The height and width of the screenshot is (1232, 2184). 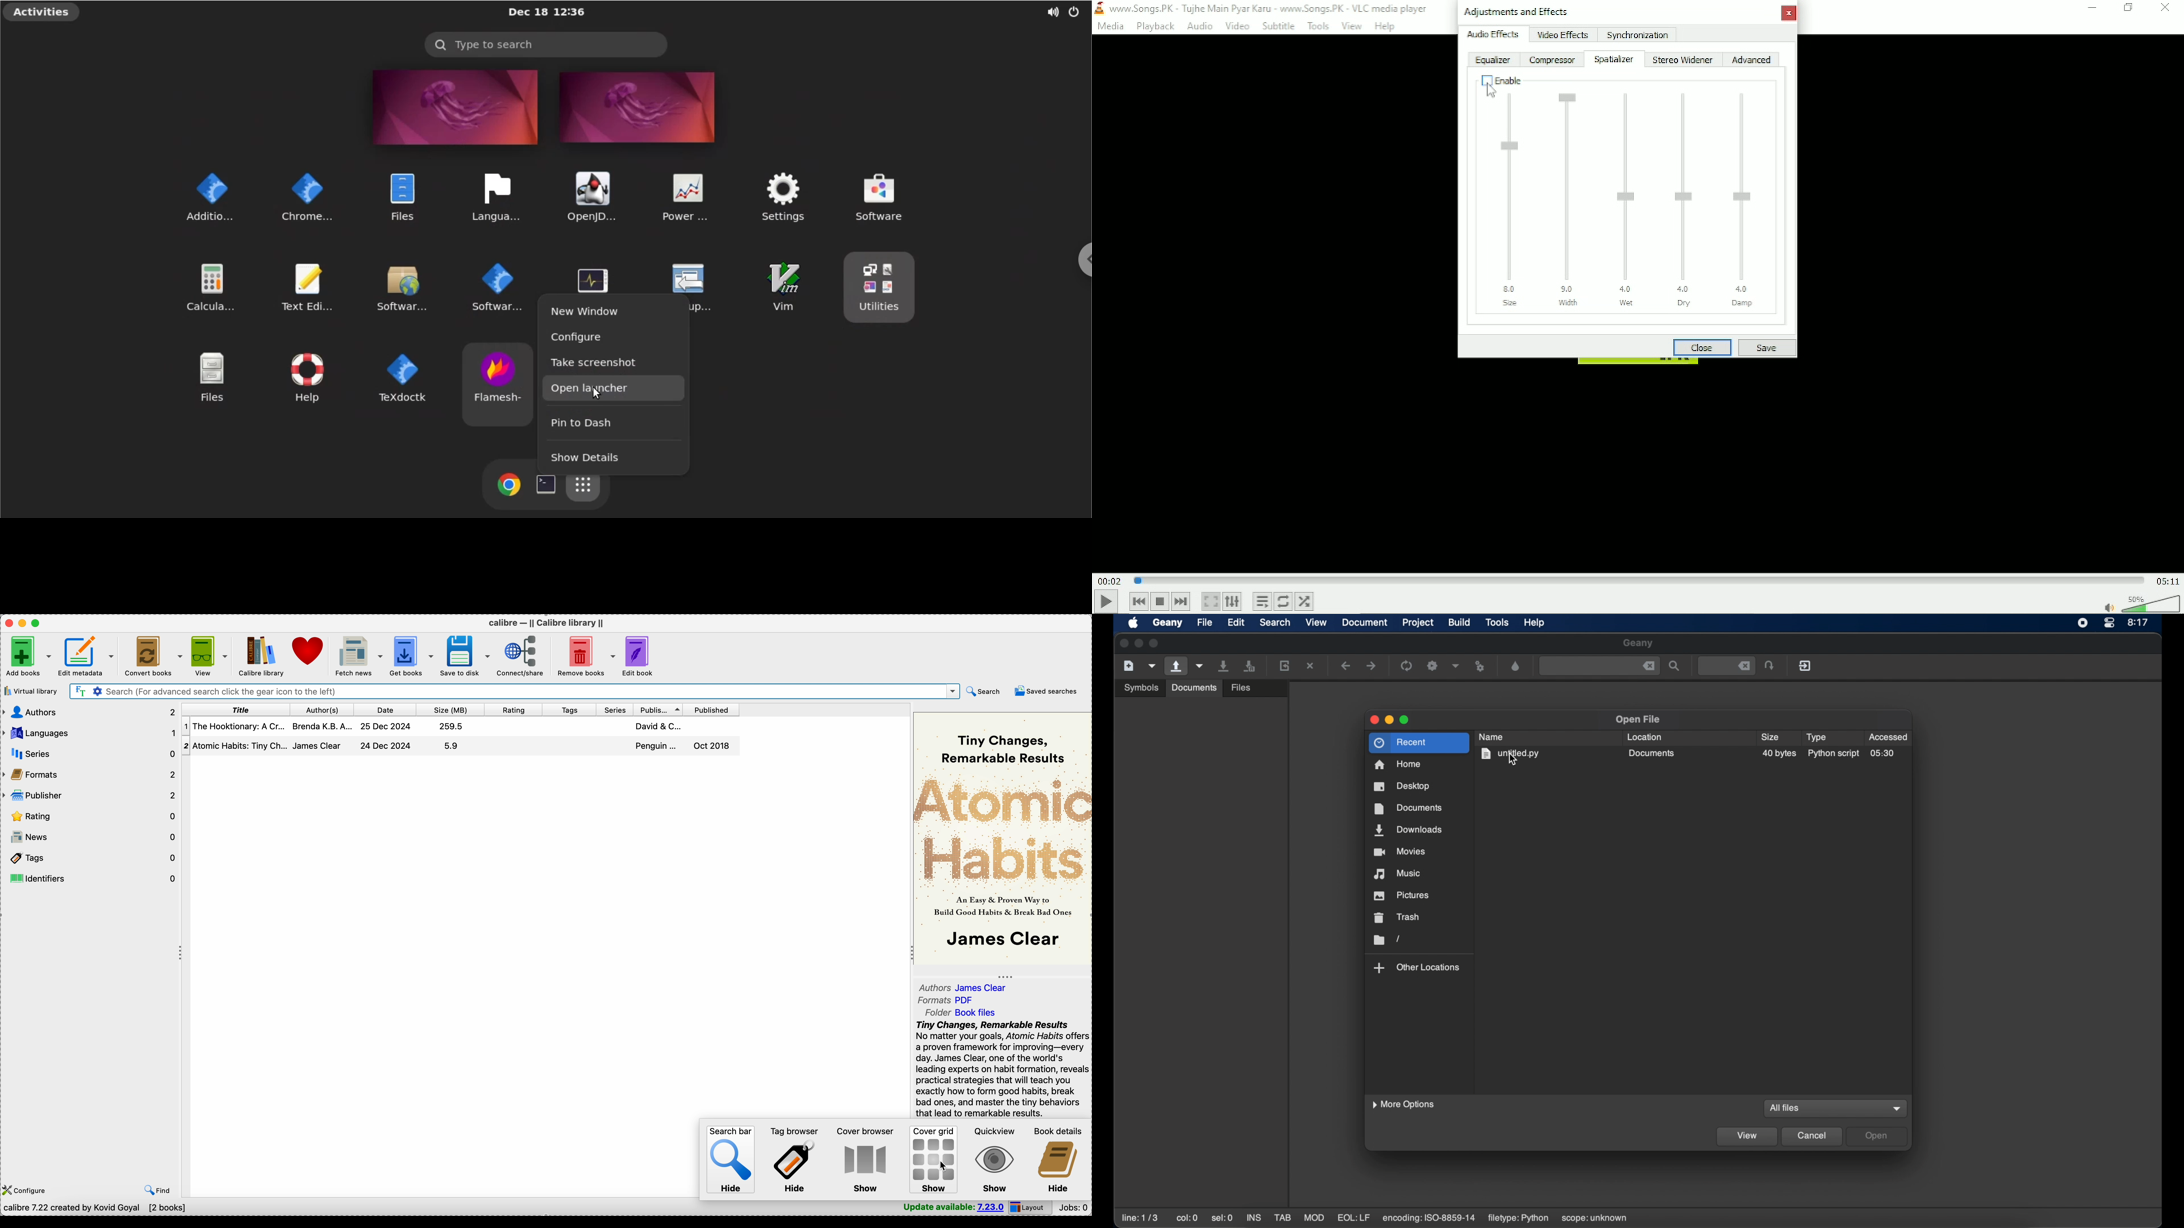 What do you see at coordinates (38, 623) in the screenshot?
I see `maximize` at bounding box center [38, 623].